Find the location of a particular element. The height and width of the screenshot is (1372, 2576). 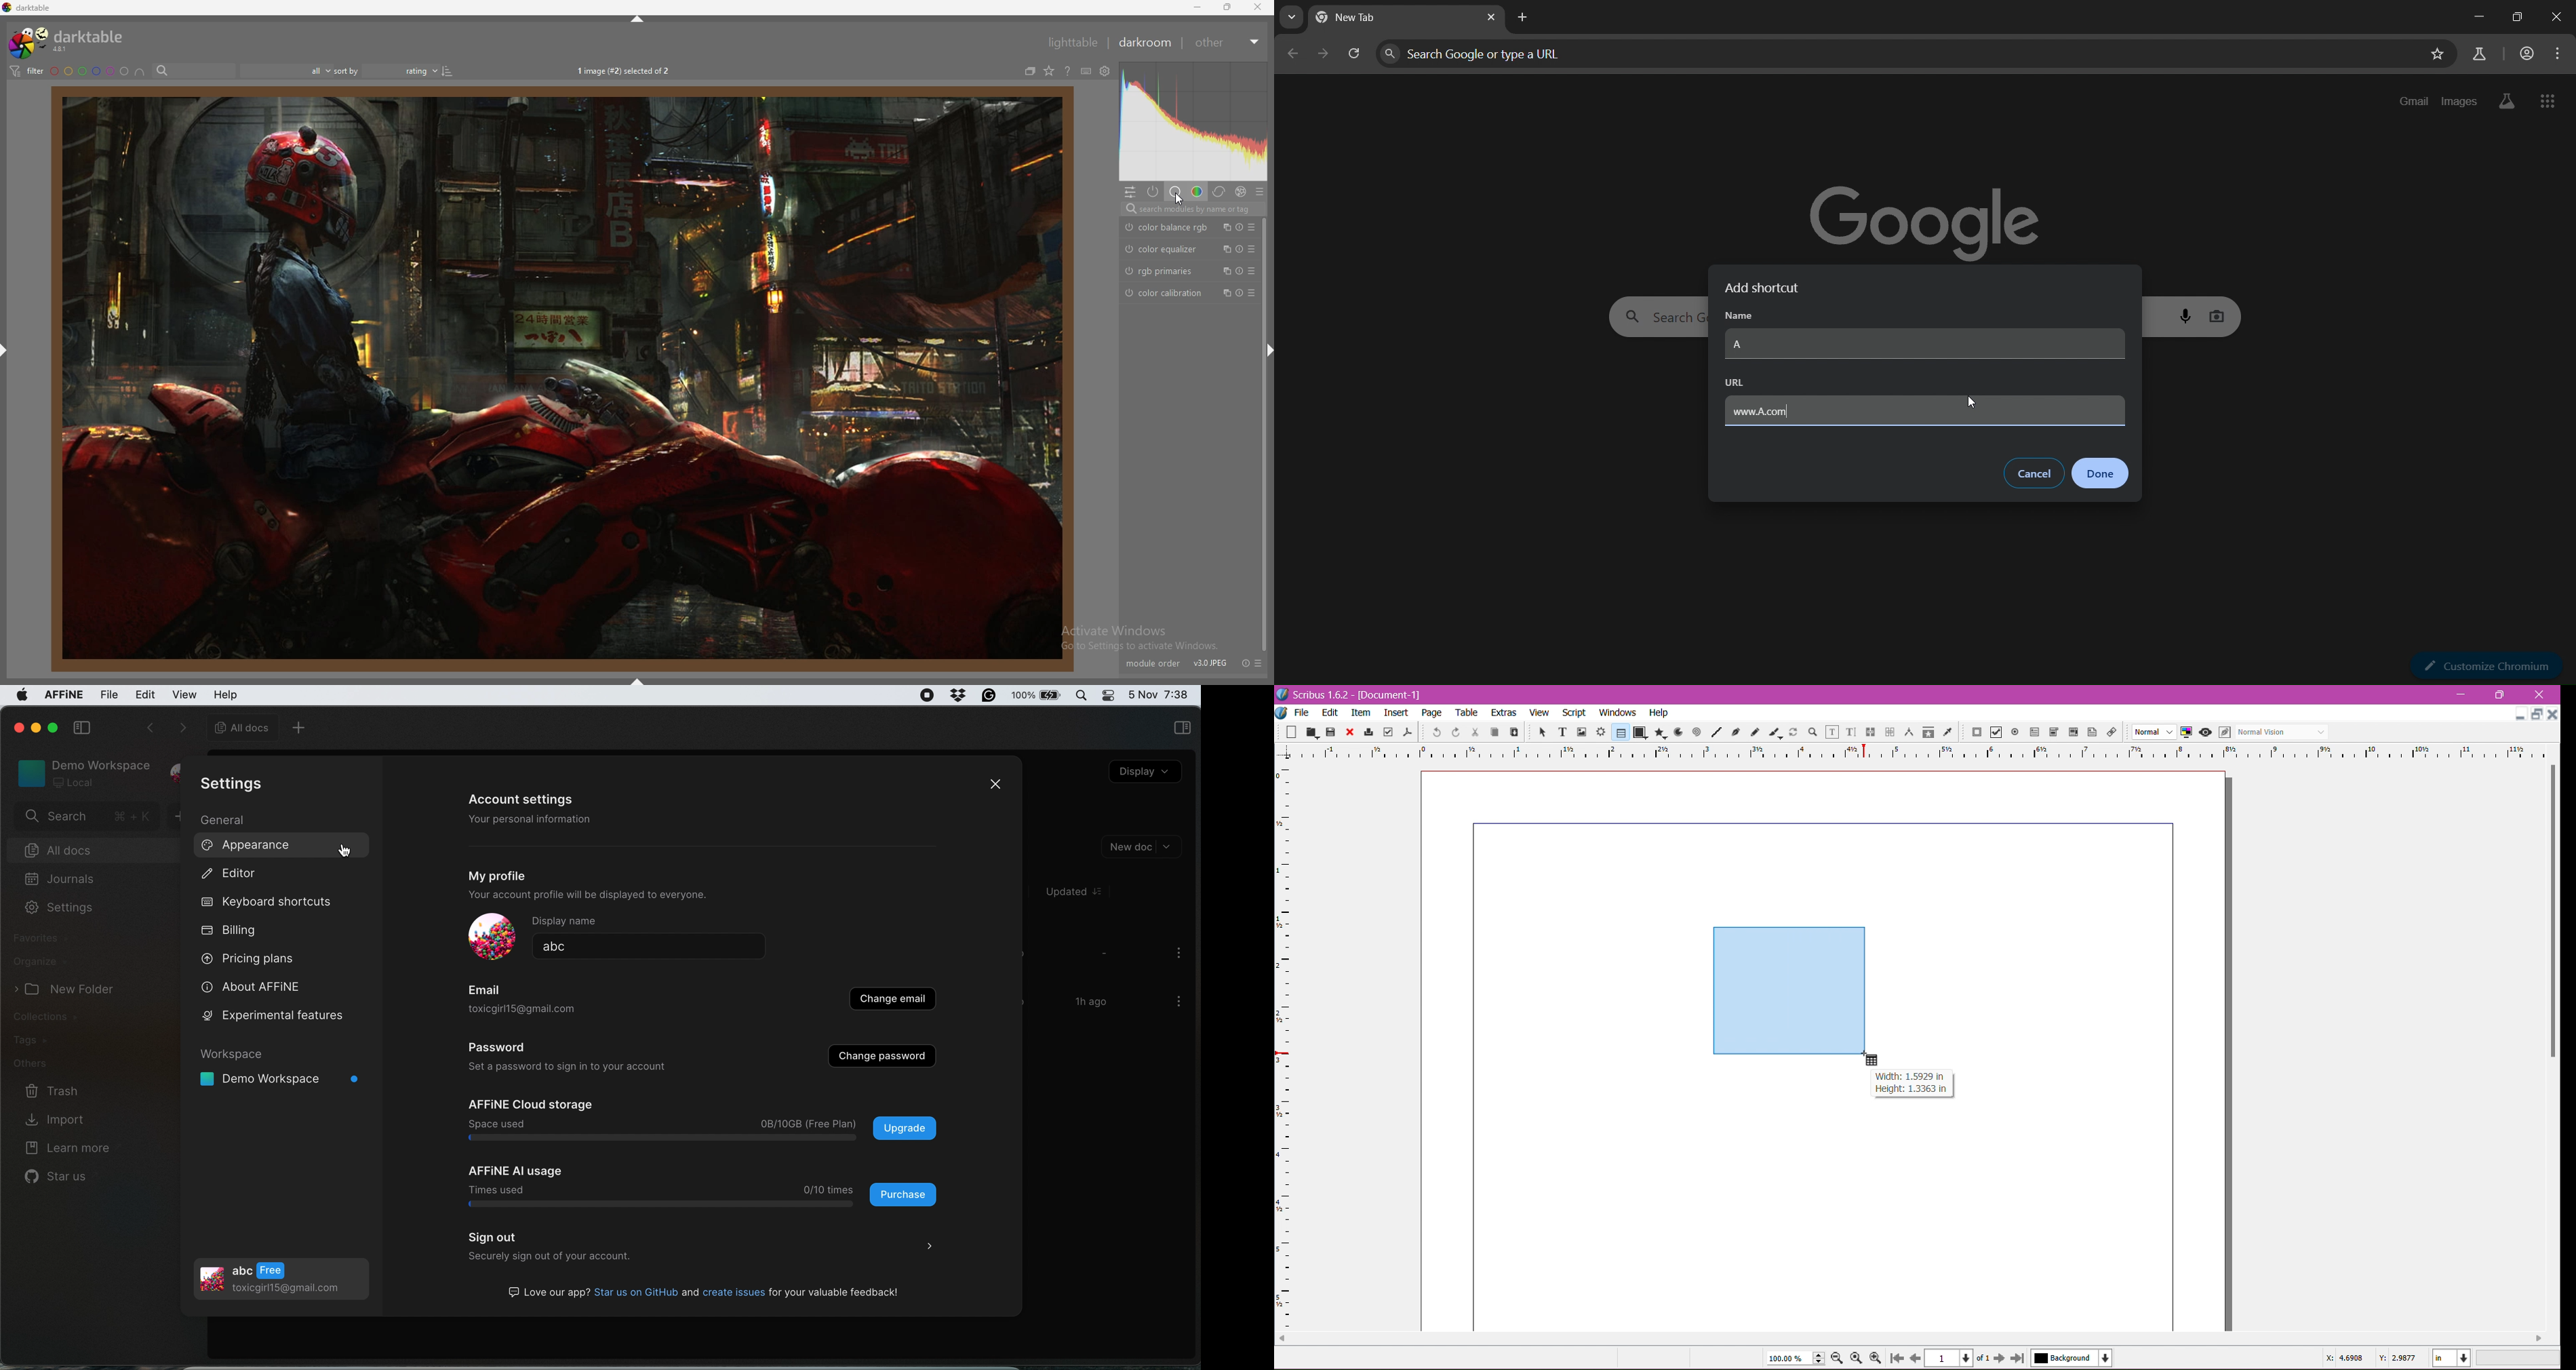

Maximize is located at coordinates (2500, 694).